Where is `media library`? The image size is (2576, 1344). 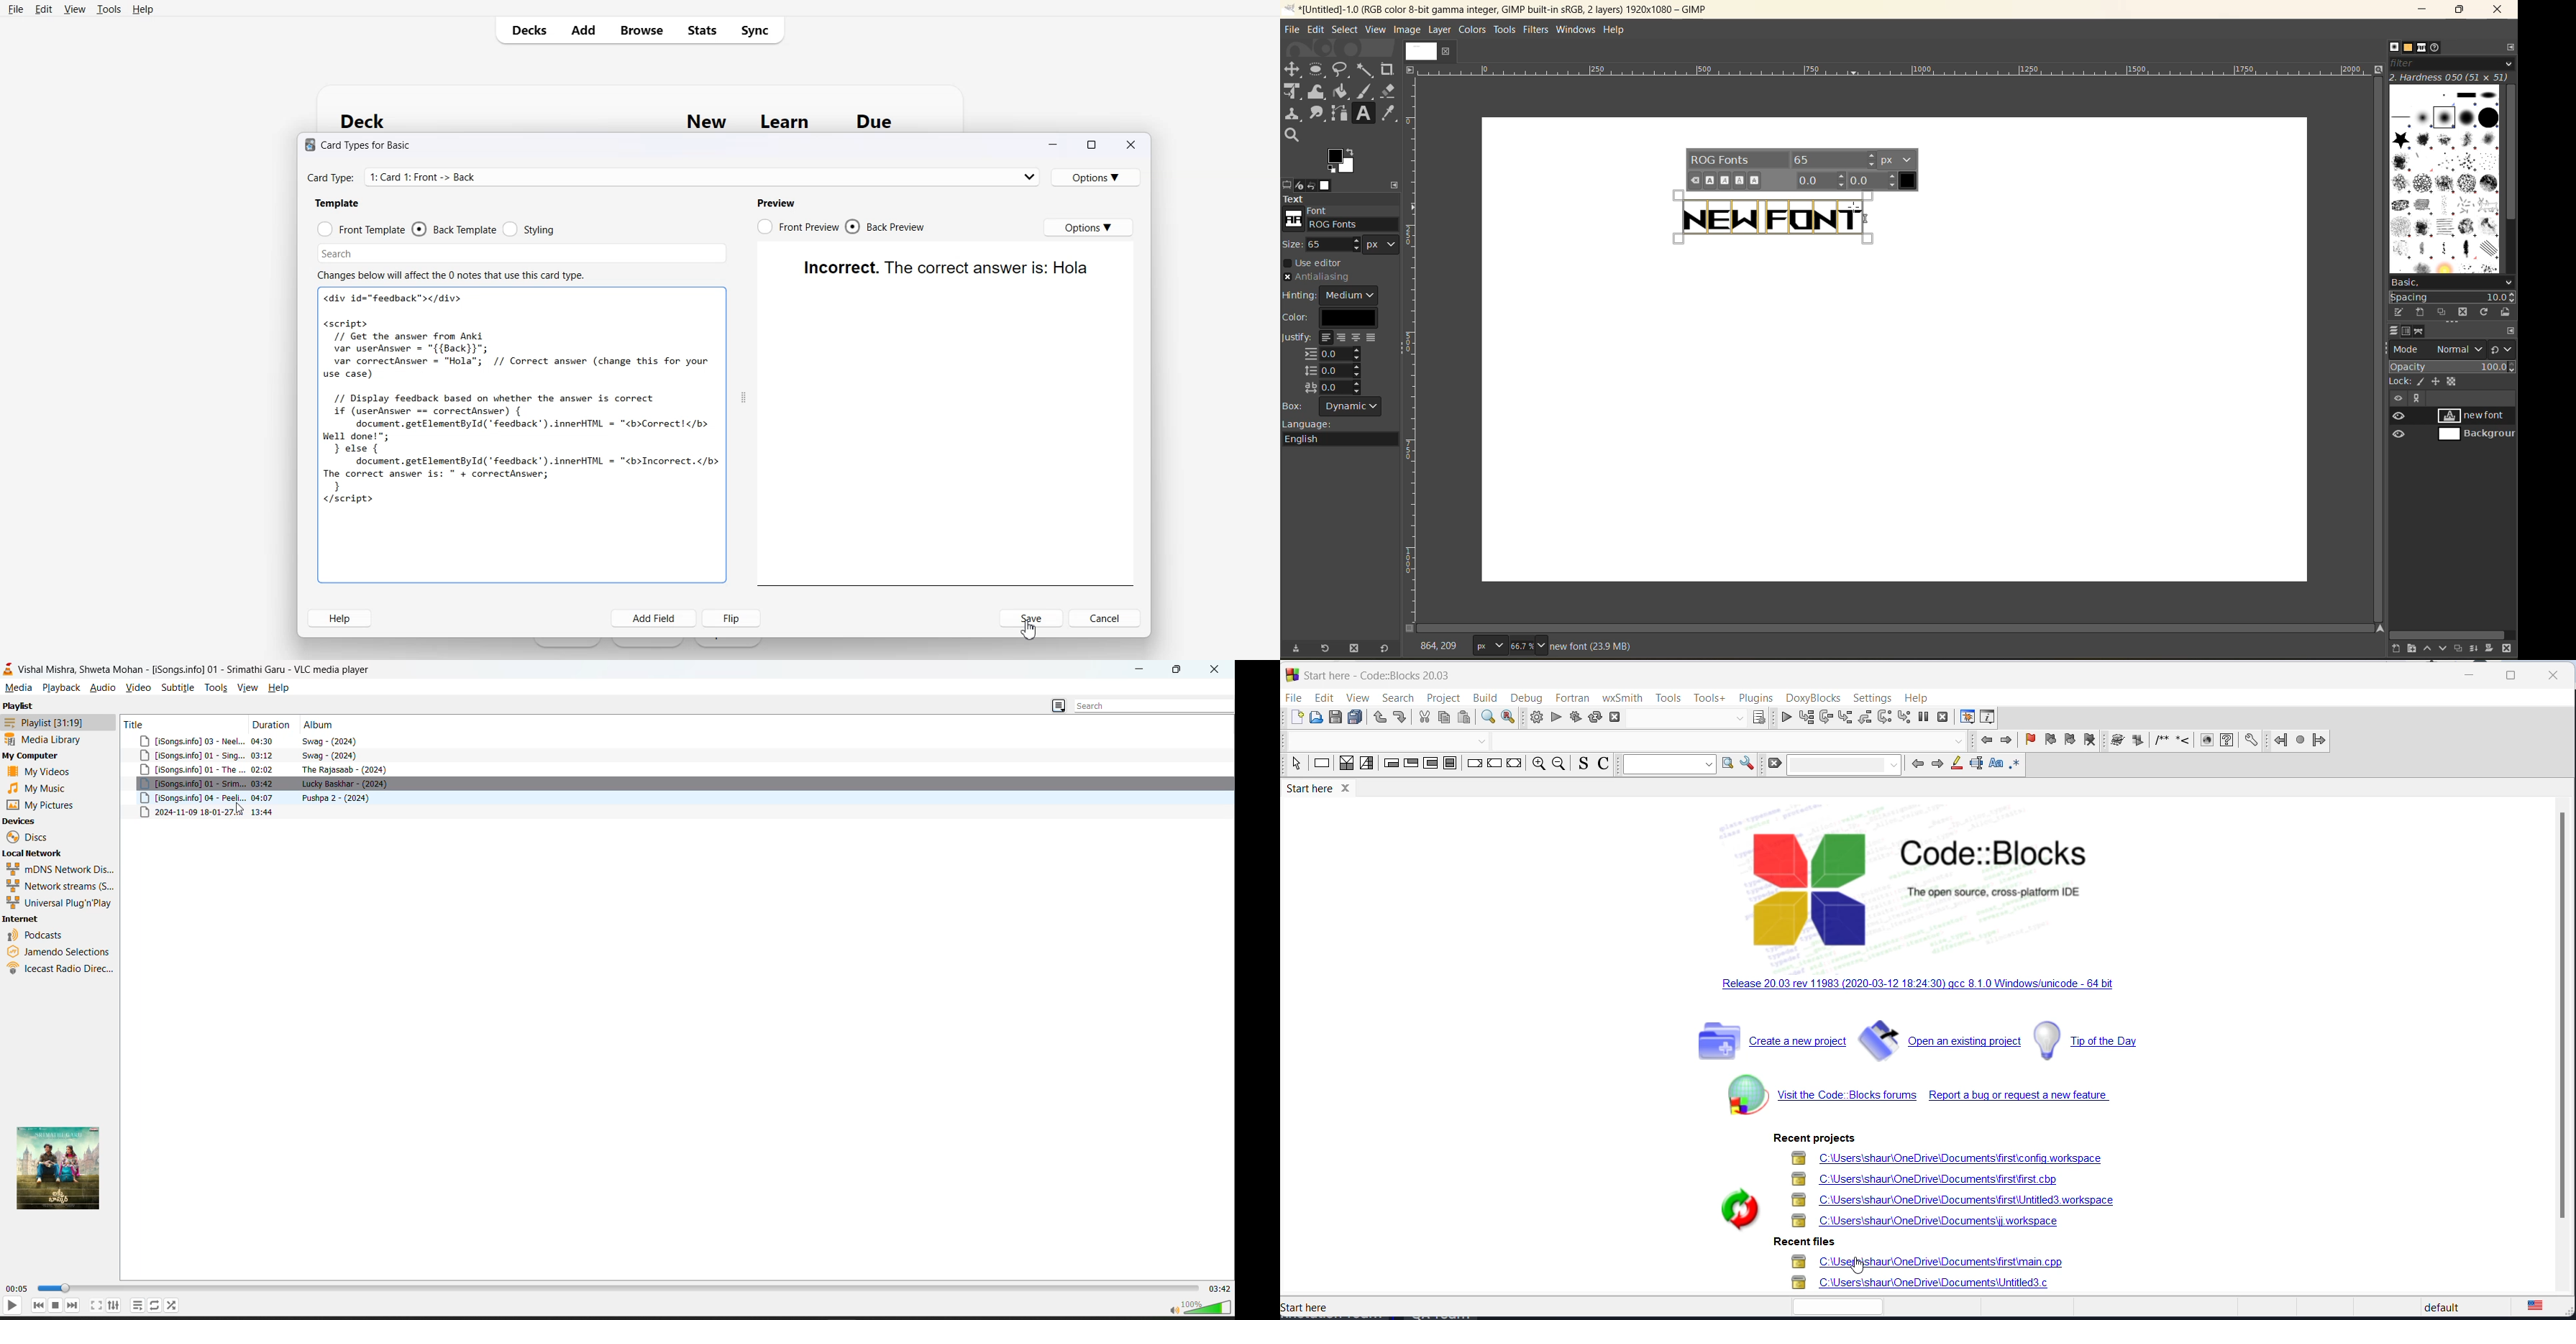
media library is located at coordinates (43, 738).